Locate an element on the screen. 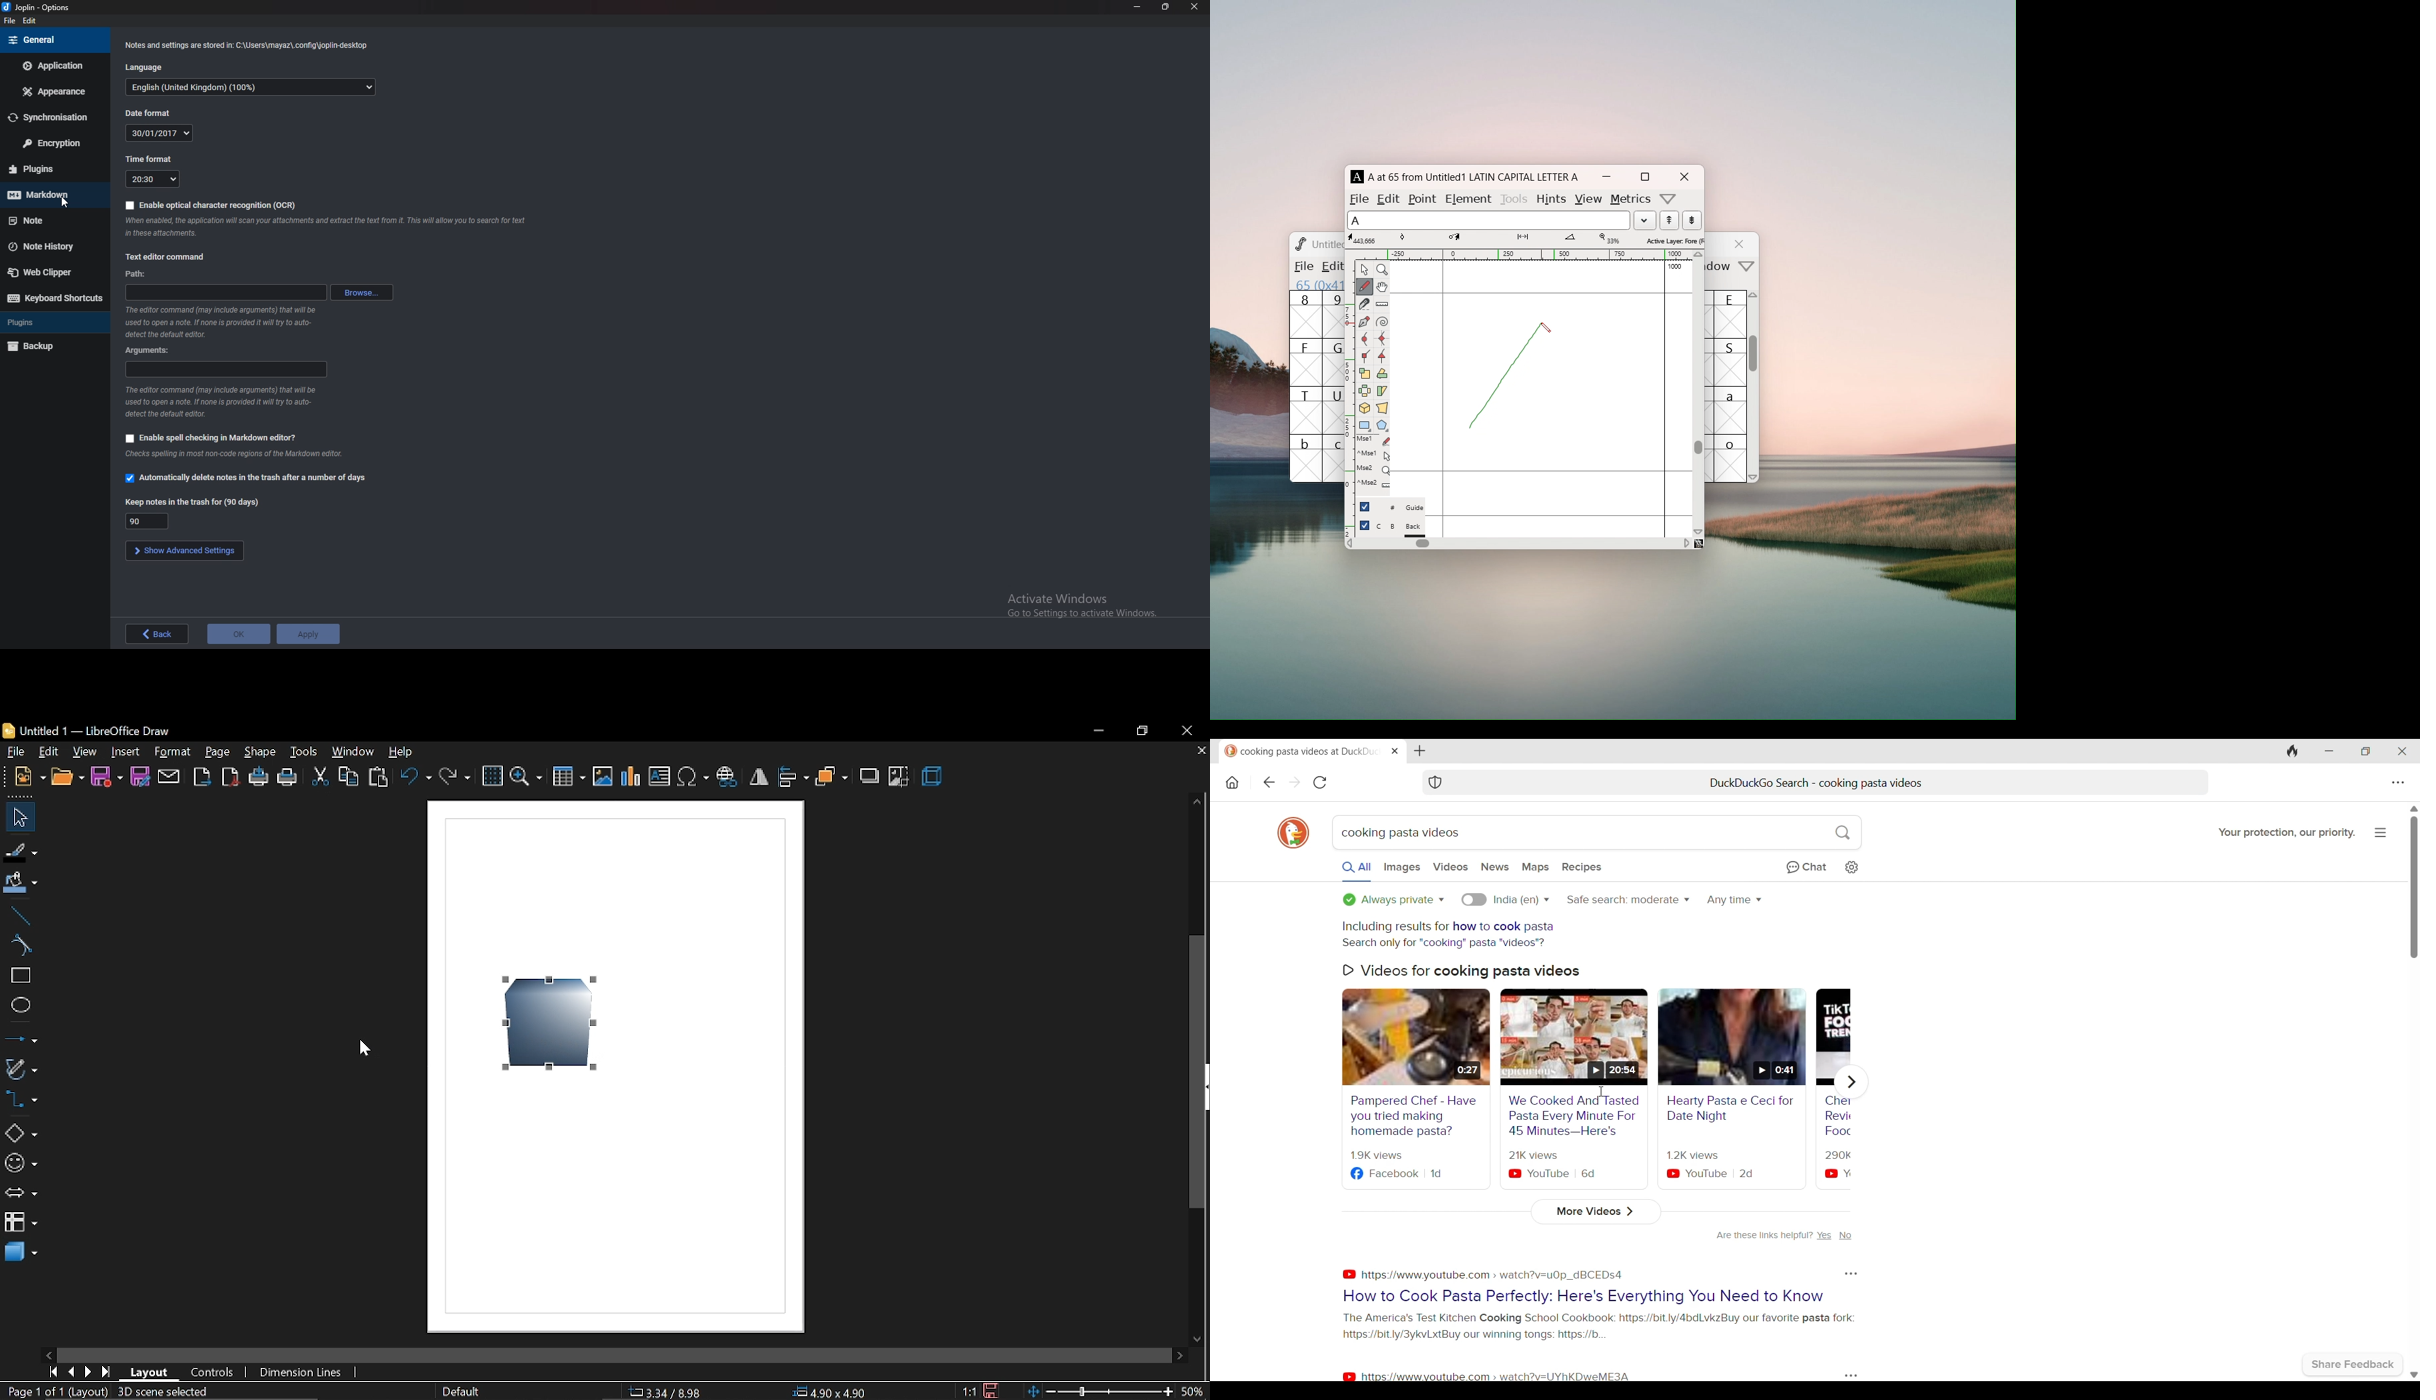  insert table is located at coordinates (569, 777).